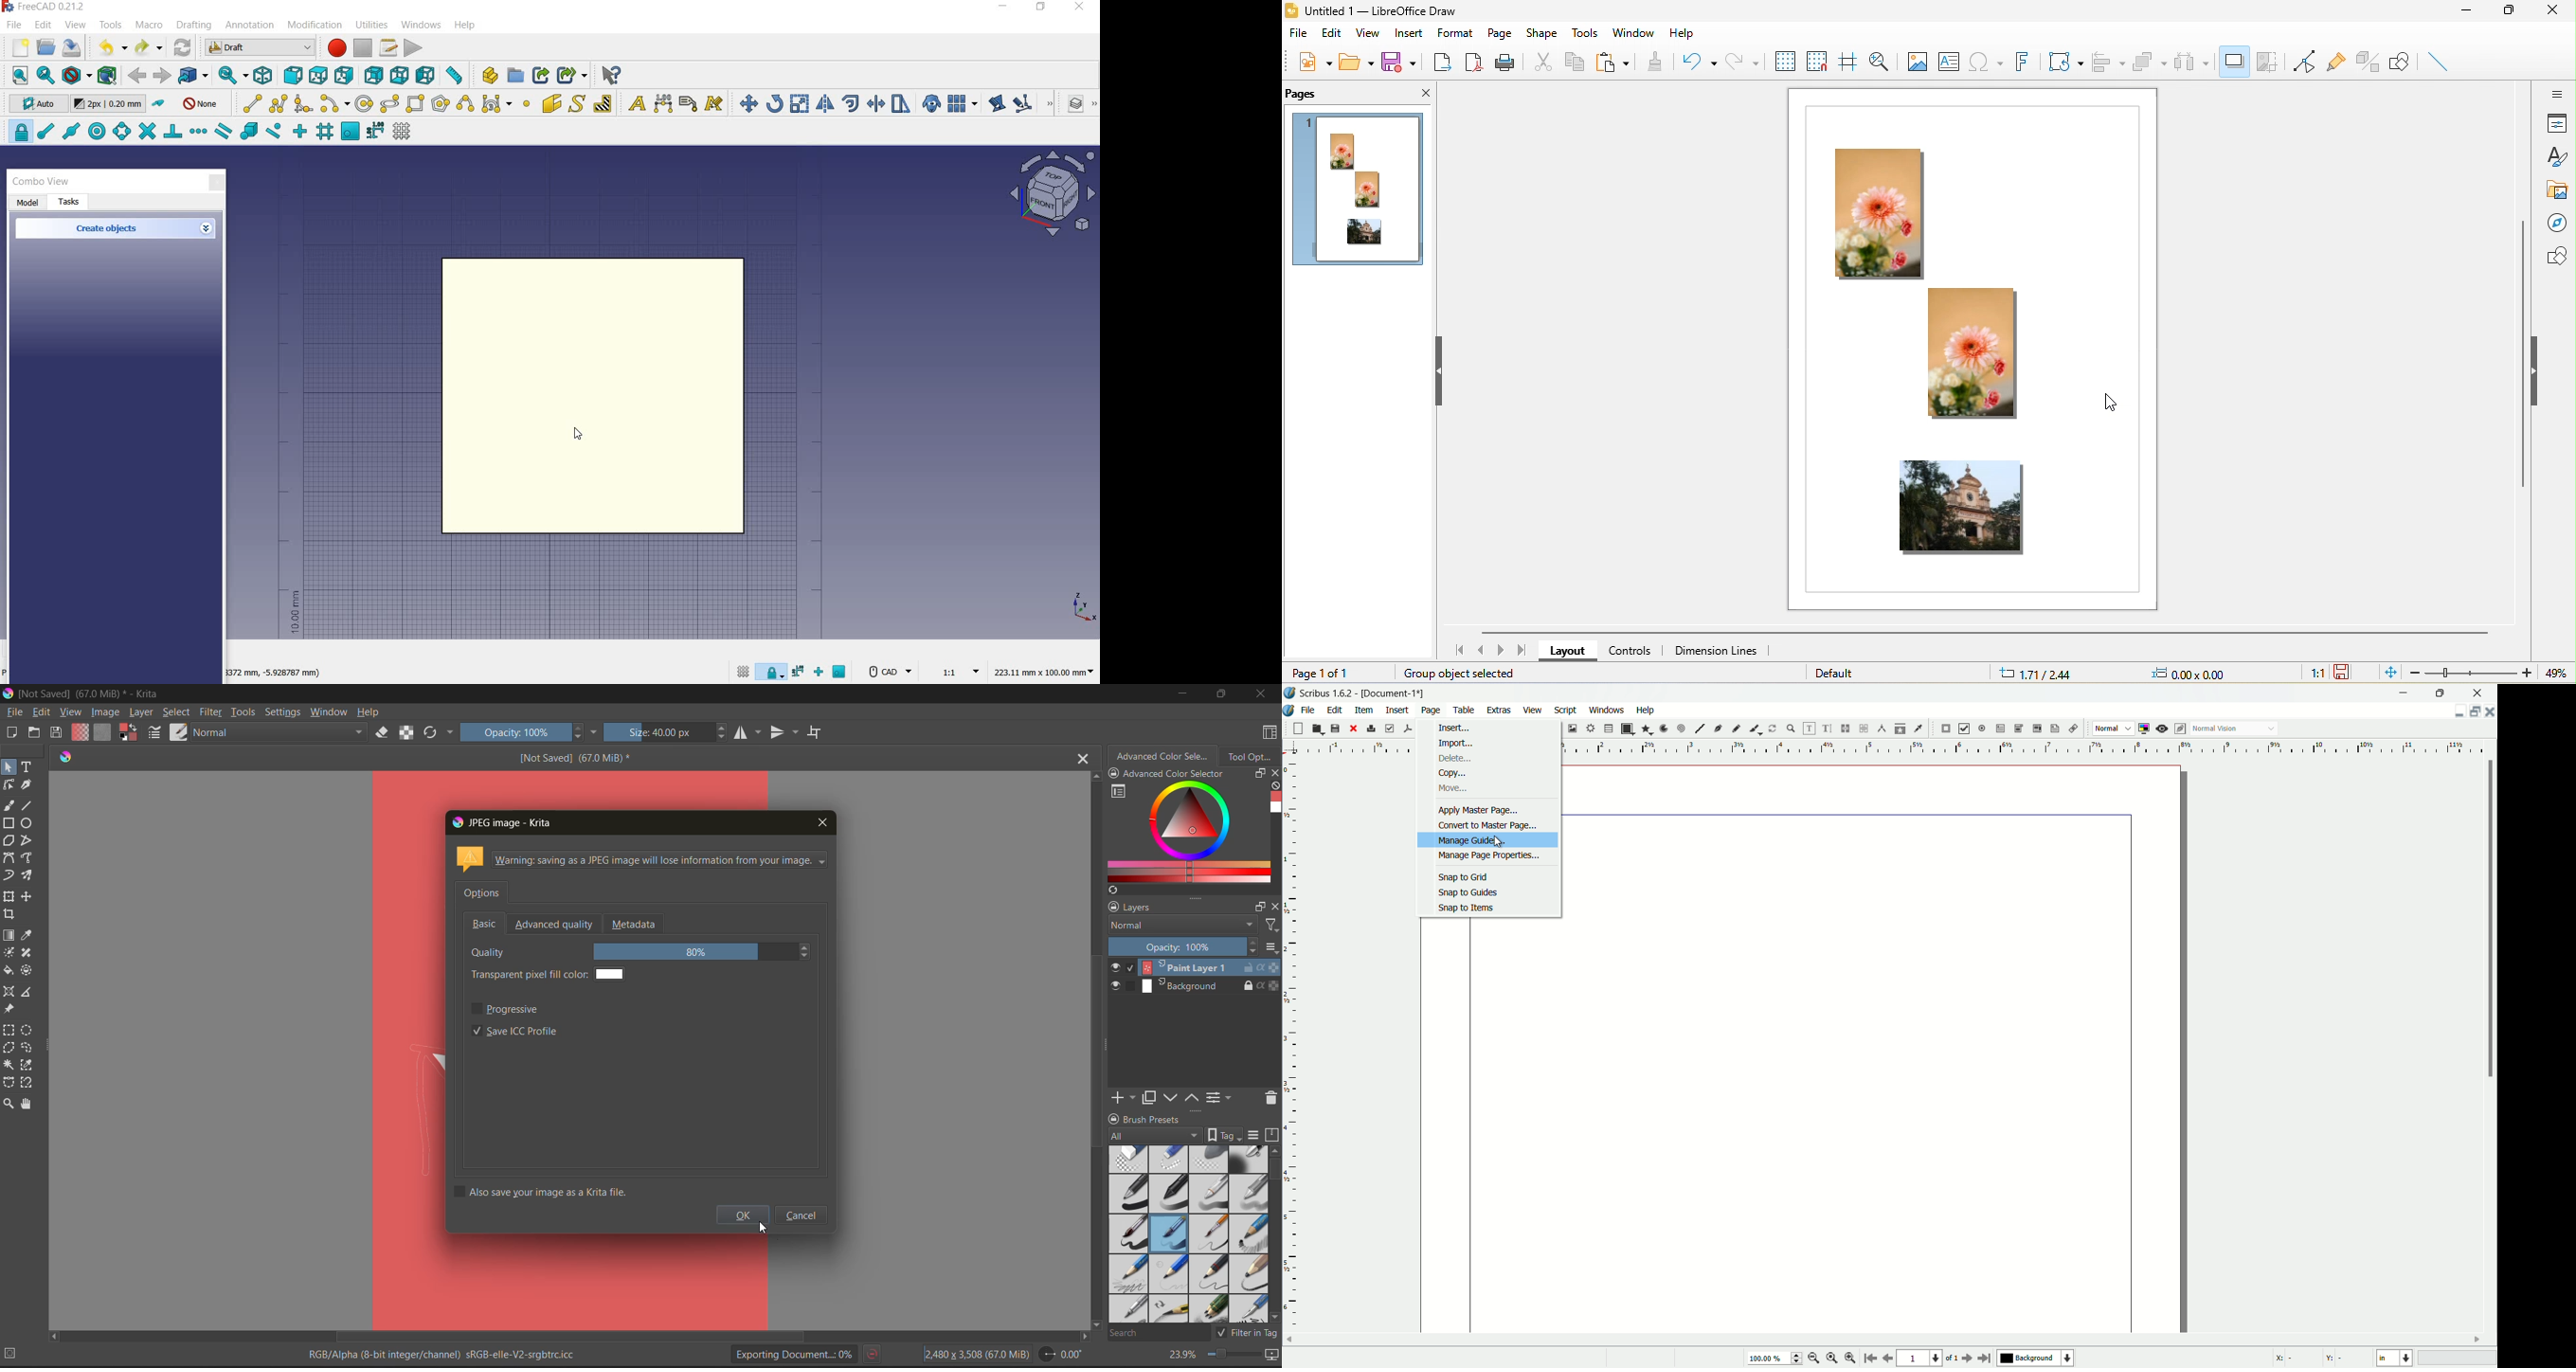 Image resolution: width=2576 pixels, height=1372 pixels. What do you see at coordinates (465, 105) in the screenshot?
I see `b-spline` at bounding box center [465, 105].